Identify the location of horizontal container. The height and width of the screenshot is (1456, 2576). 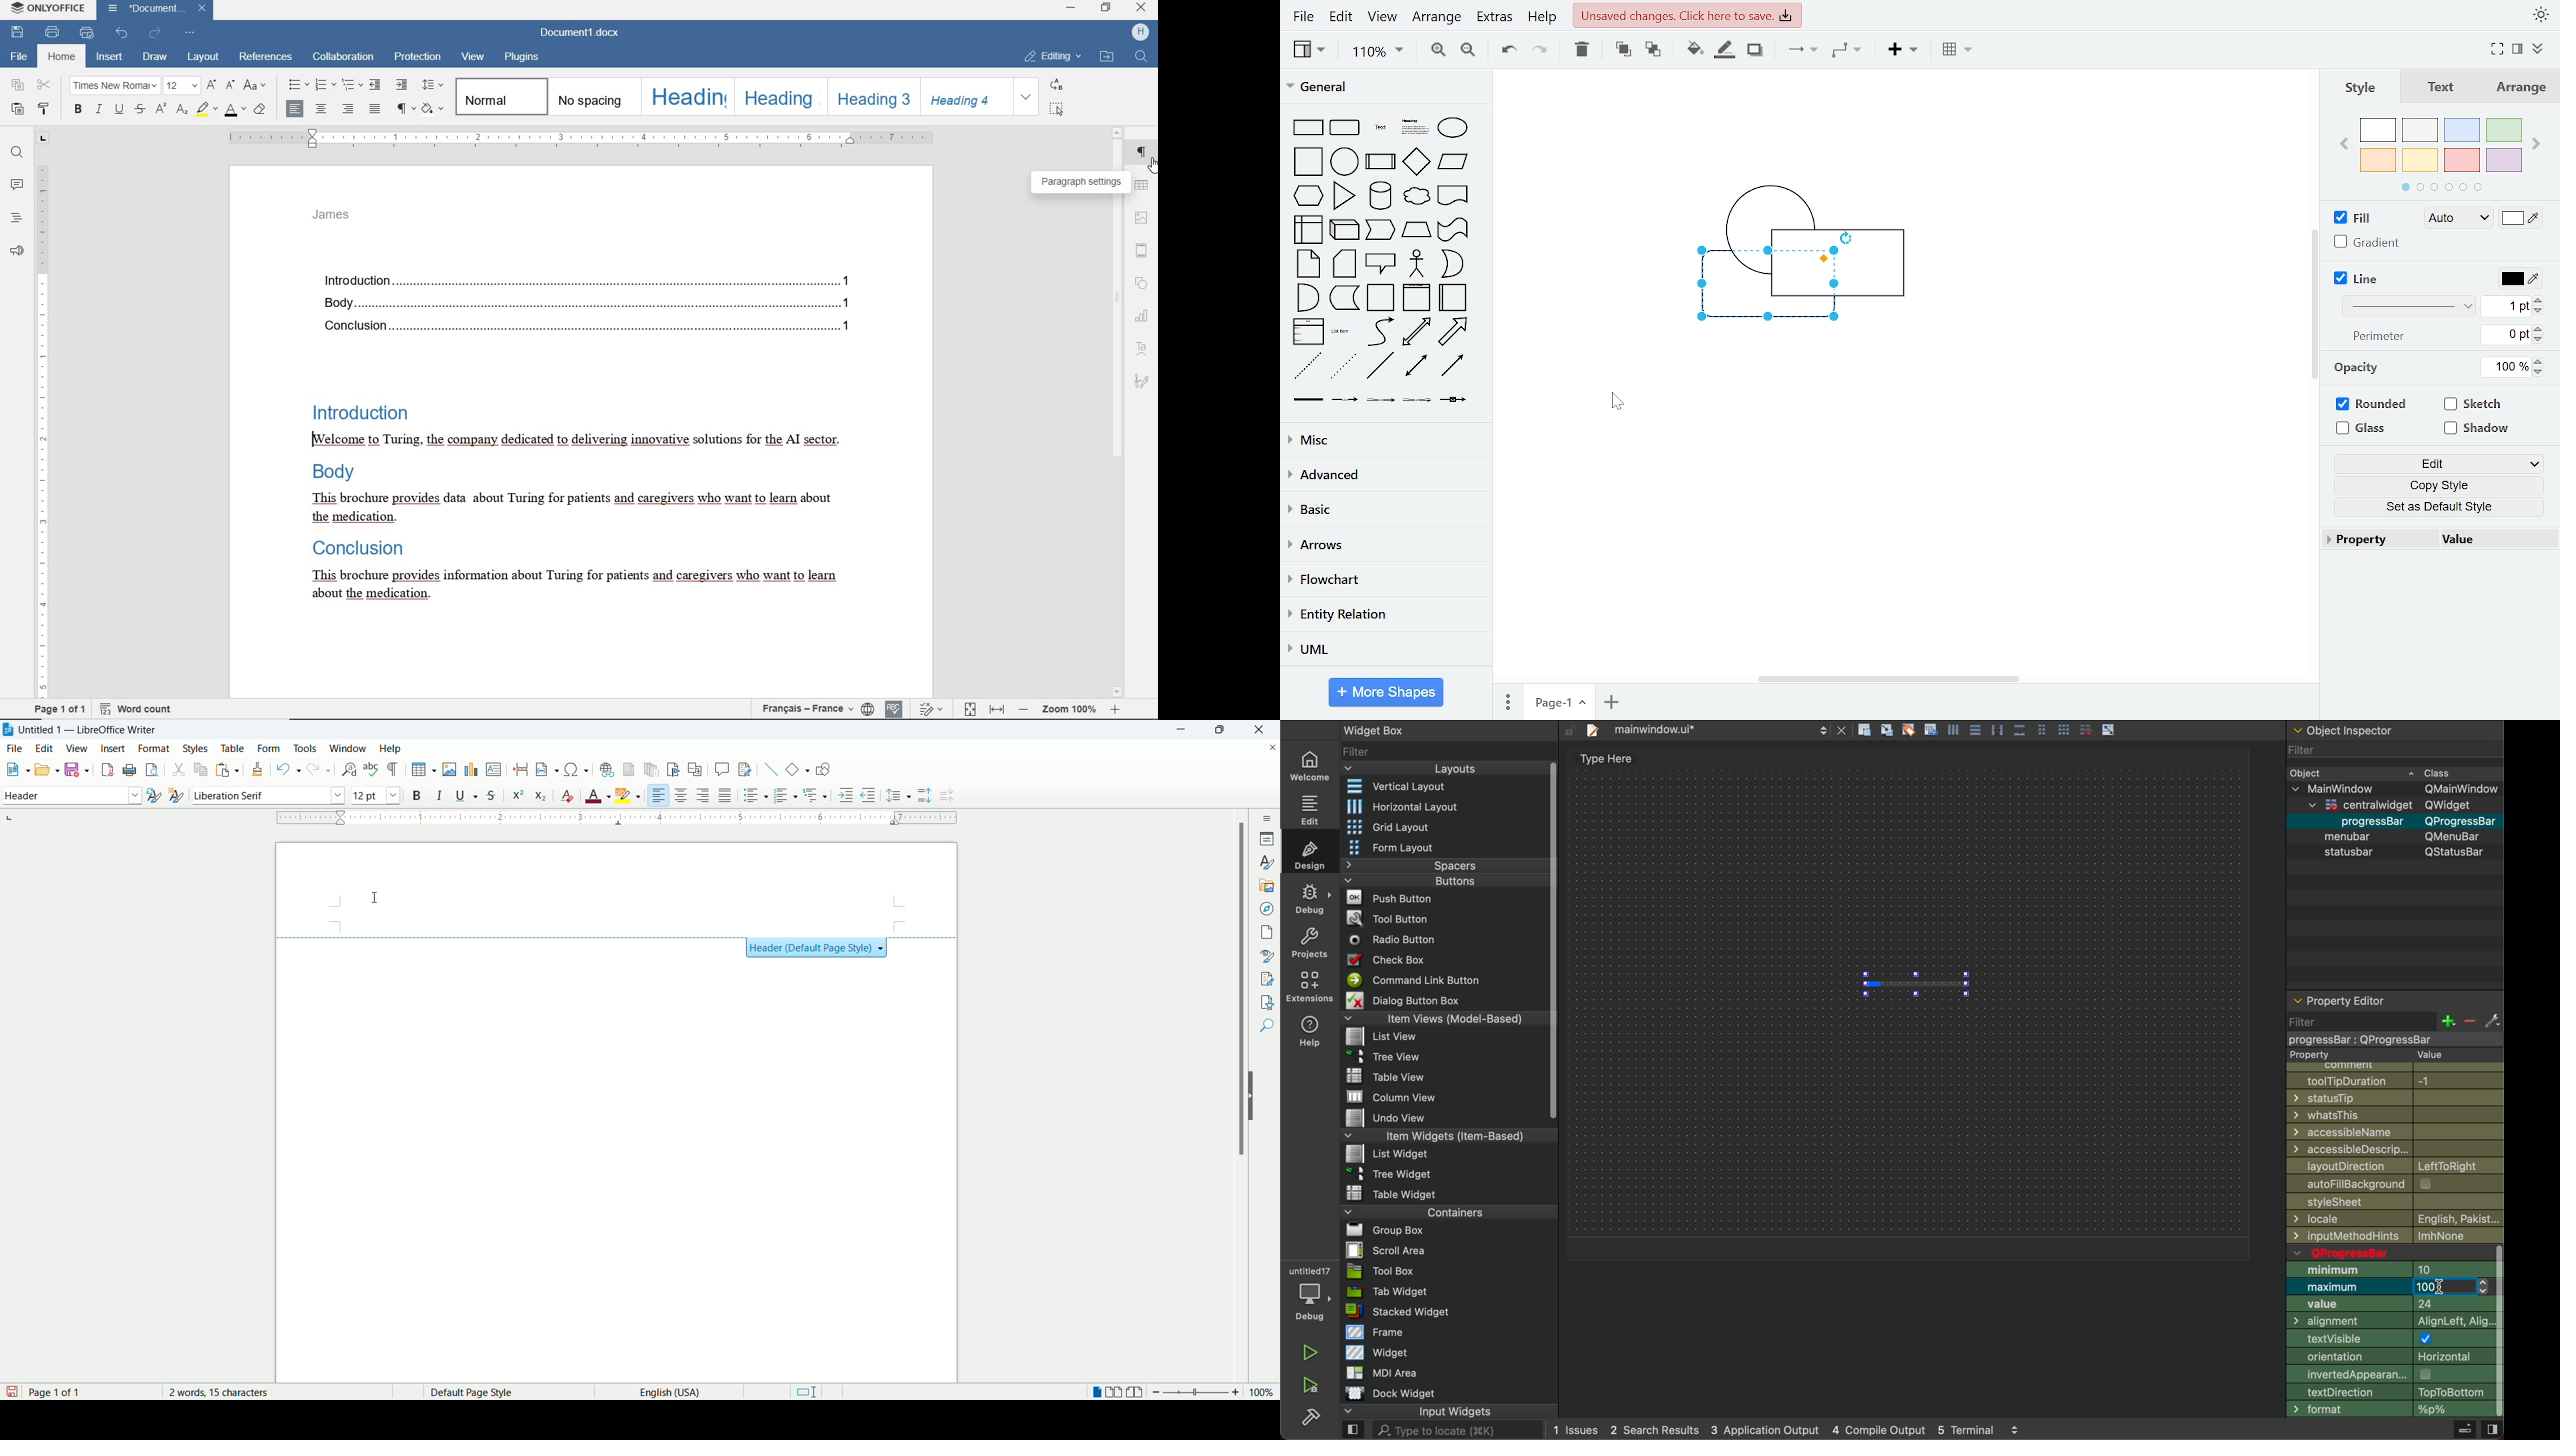
(1452, 298).